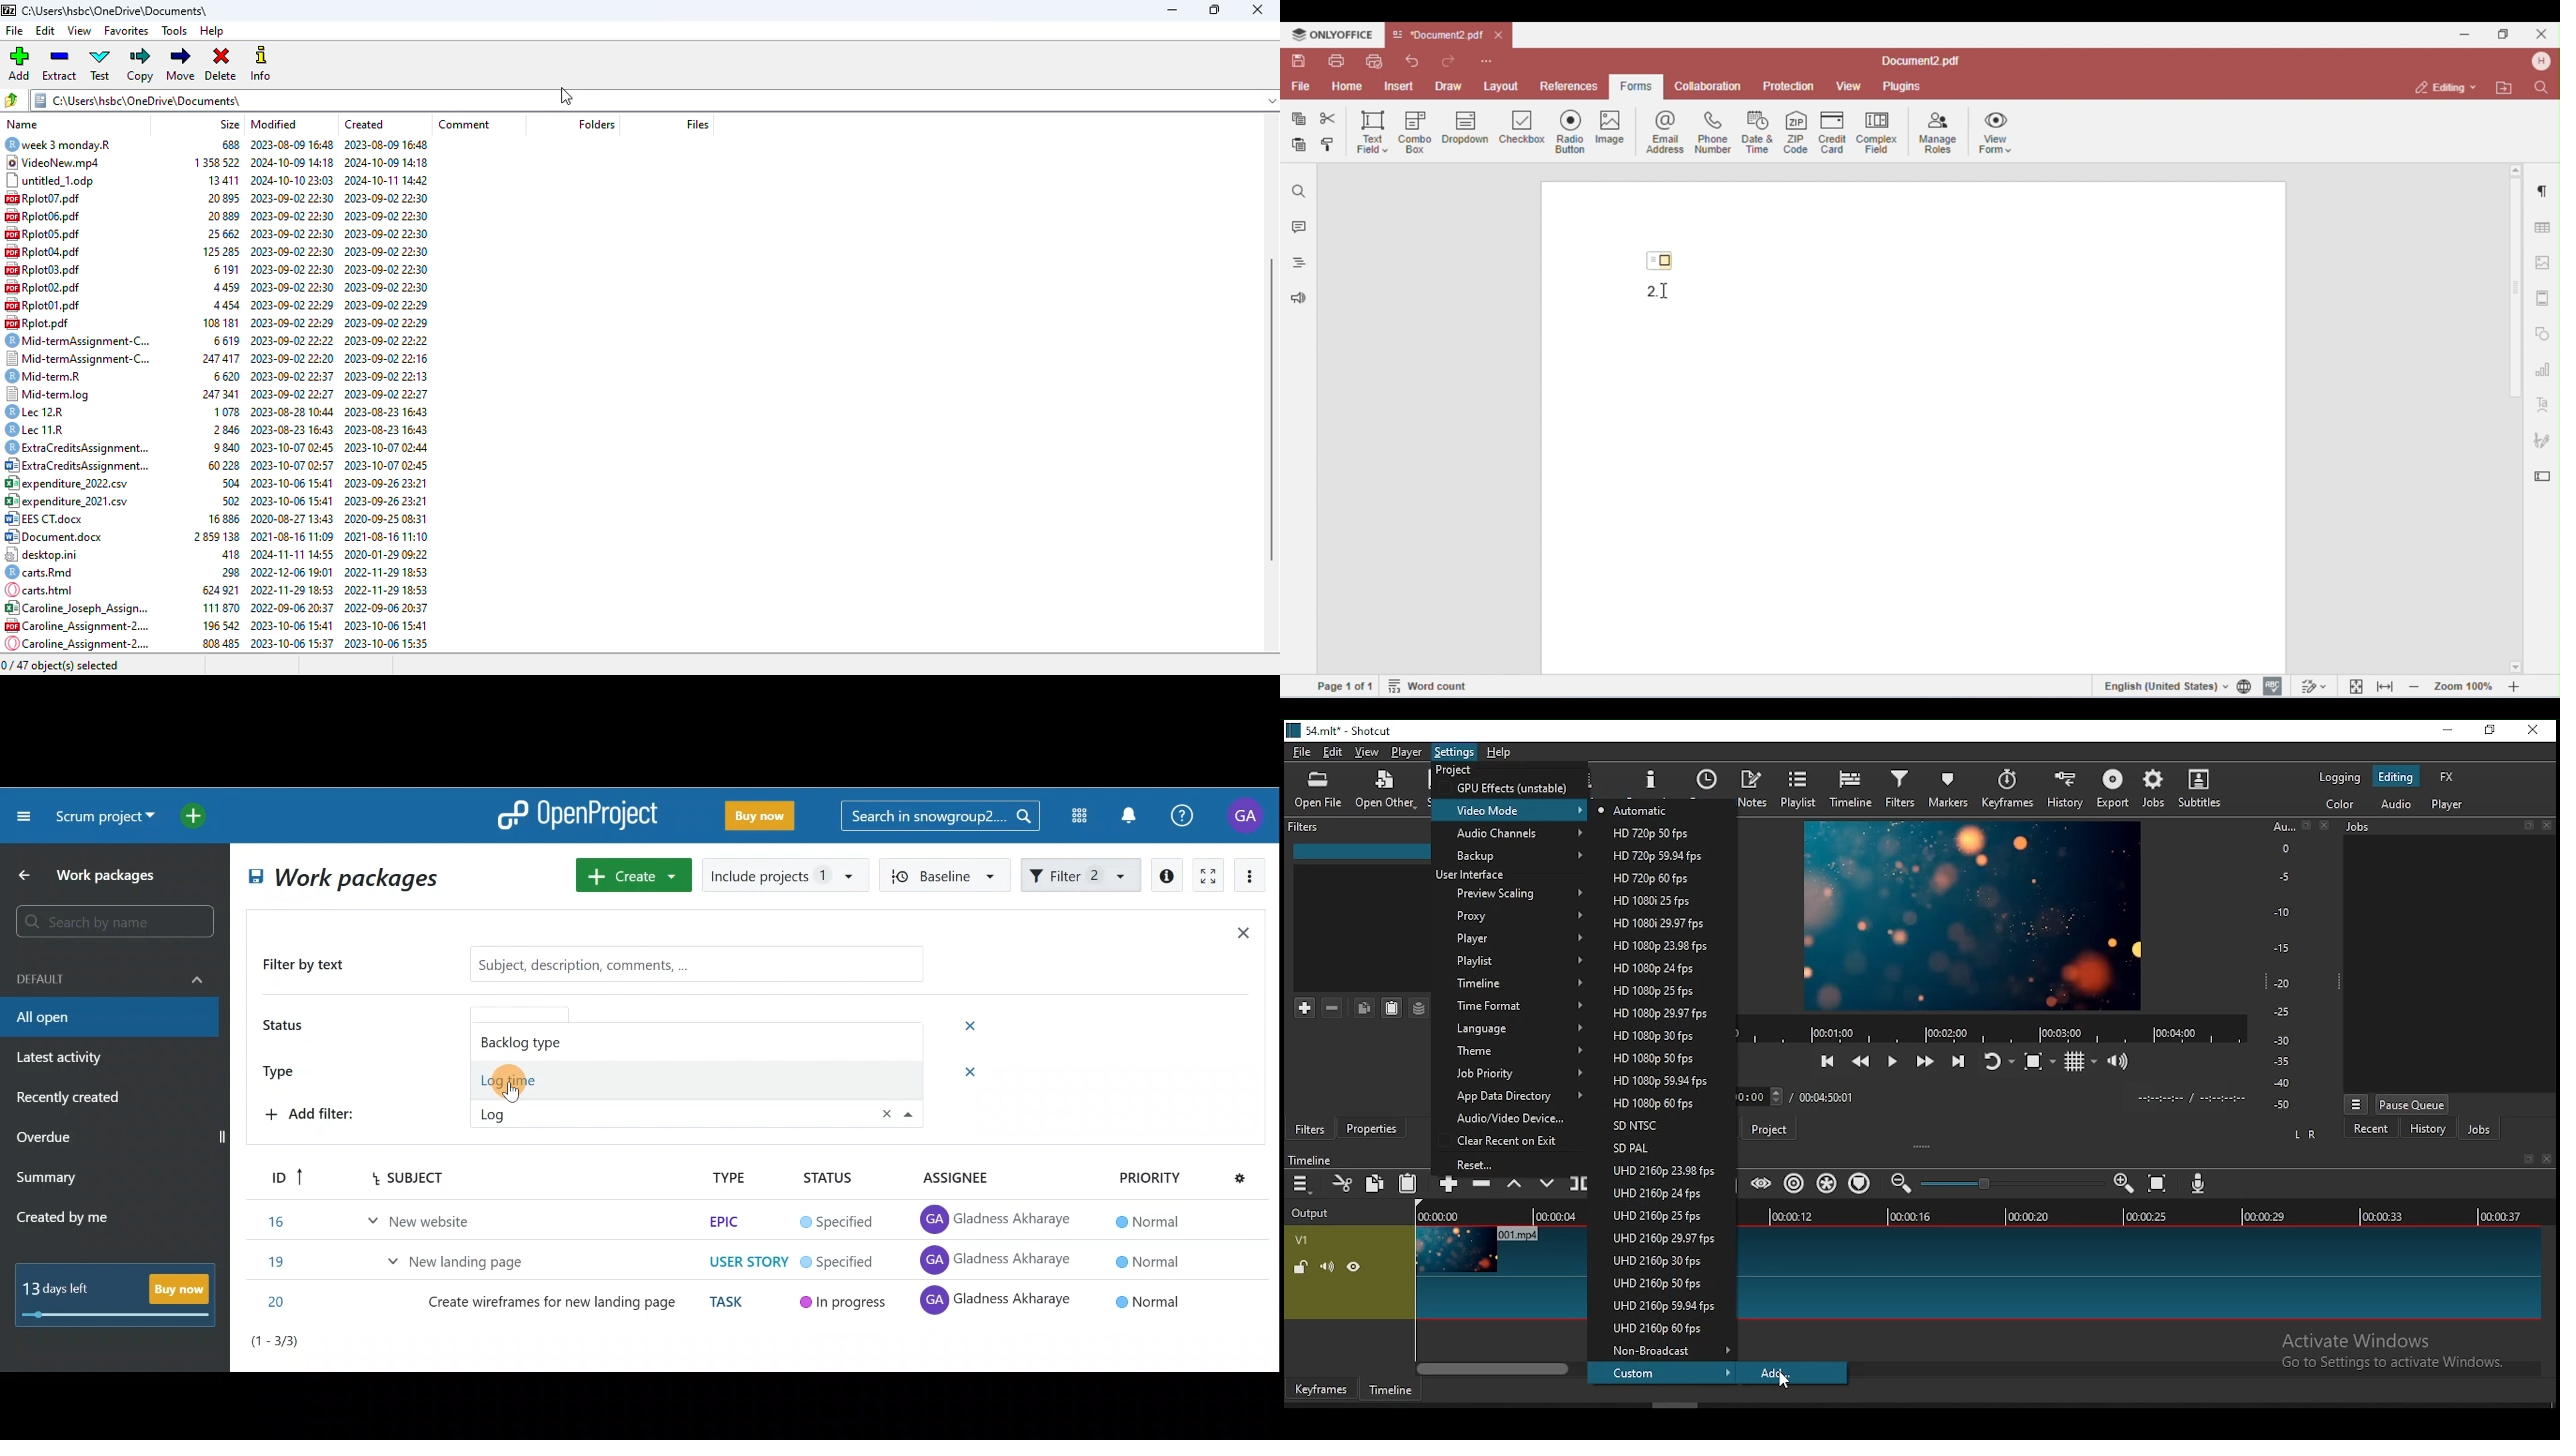 Image resolution: width=2576 pixels, height=1456 pixels. What do you see at coordinates (2306, 826) in the screenshot?
I see `restore` at bounding box center [2306, 826].